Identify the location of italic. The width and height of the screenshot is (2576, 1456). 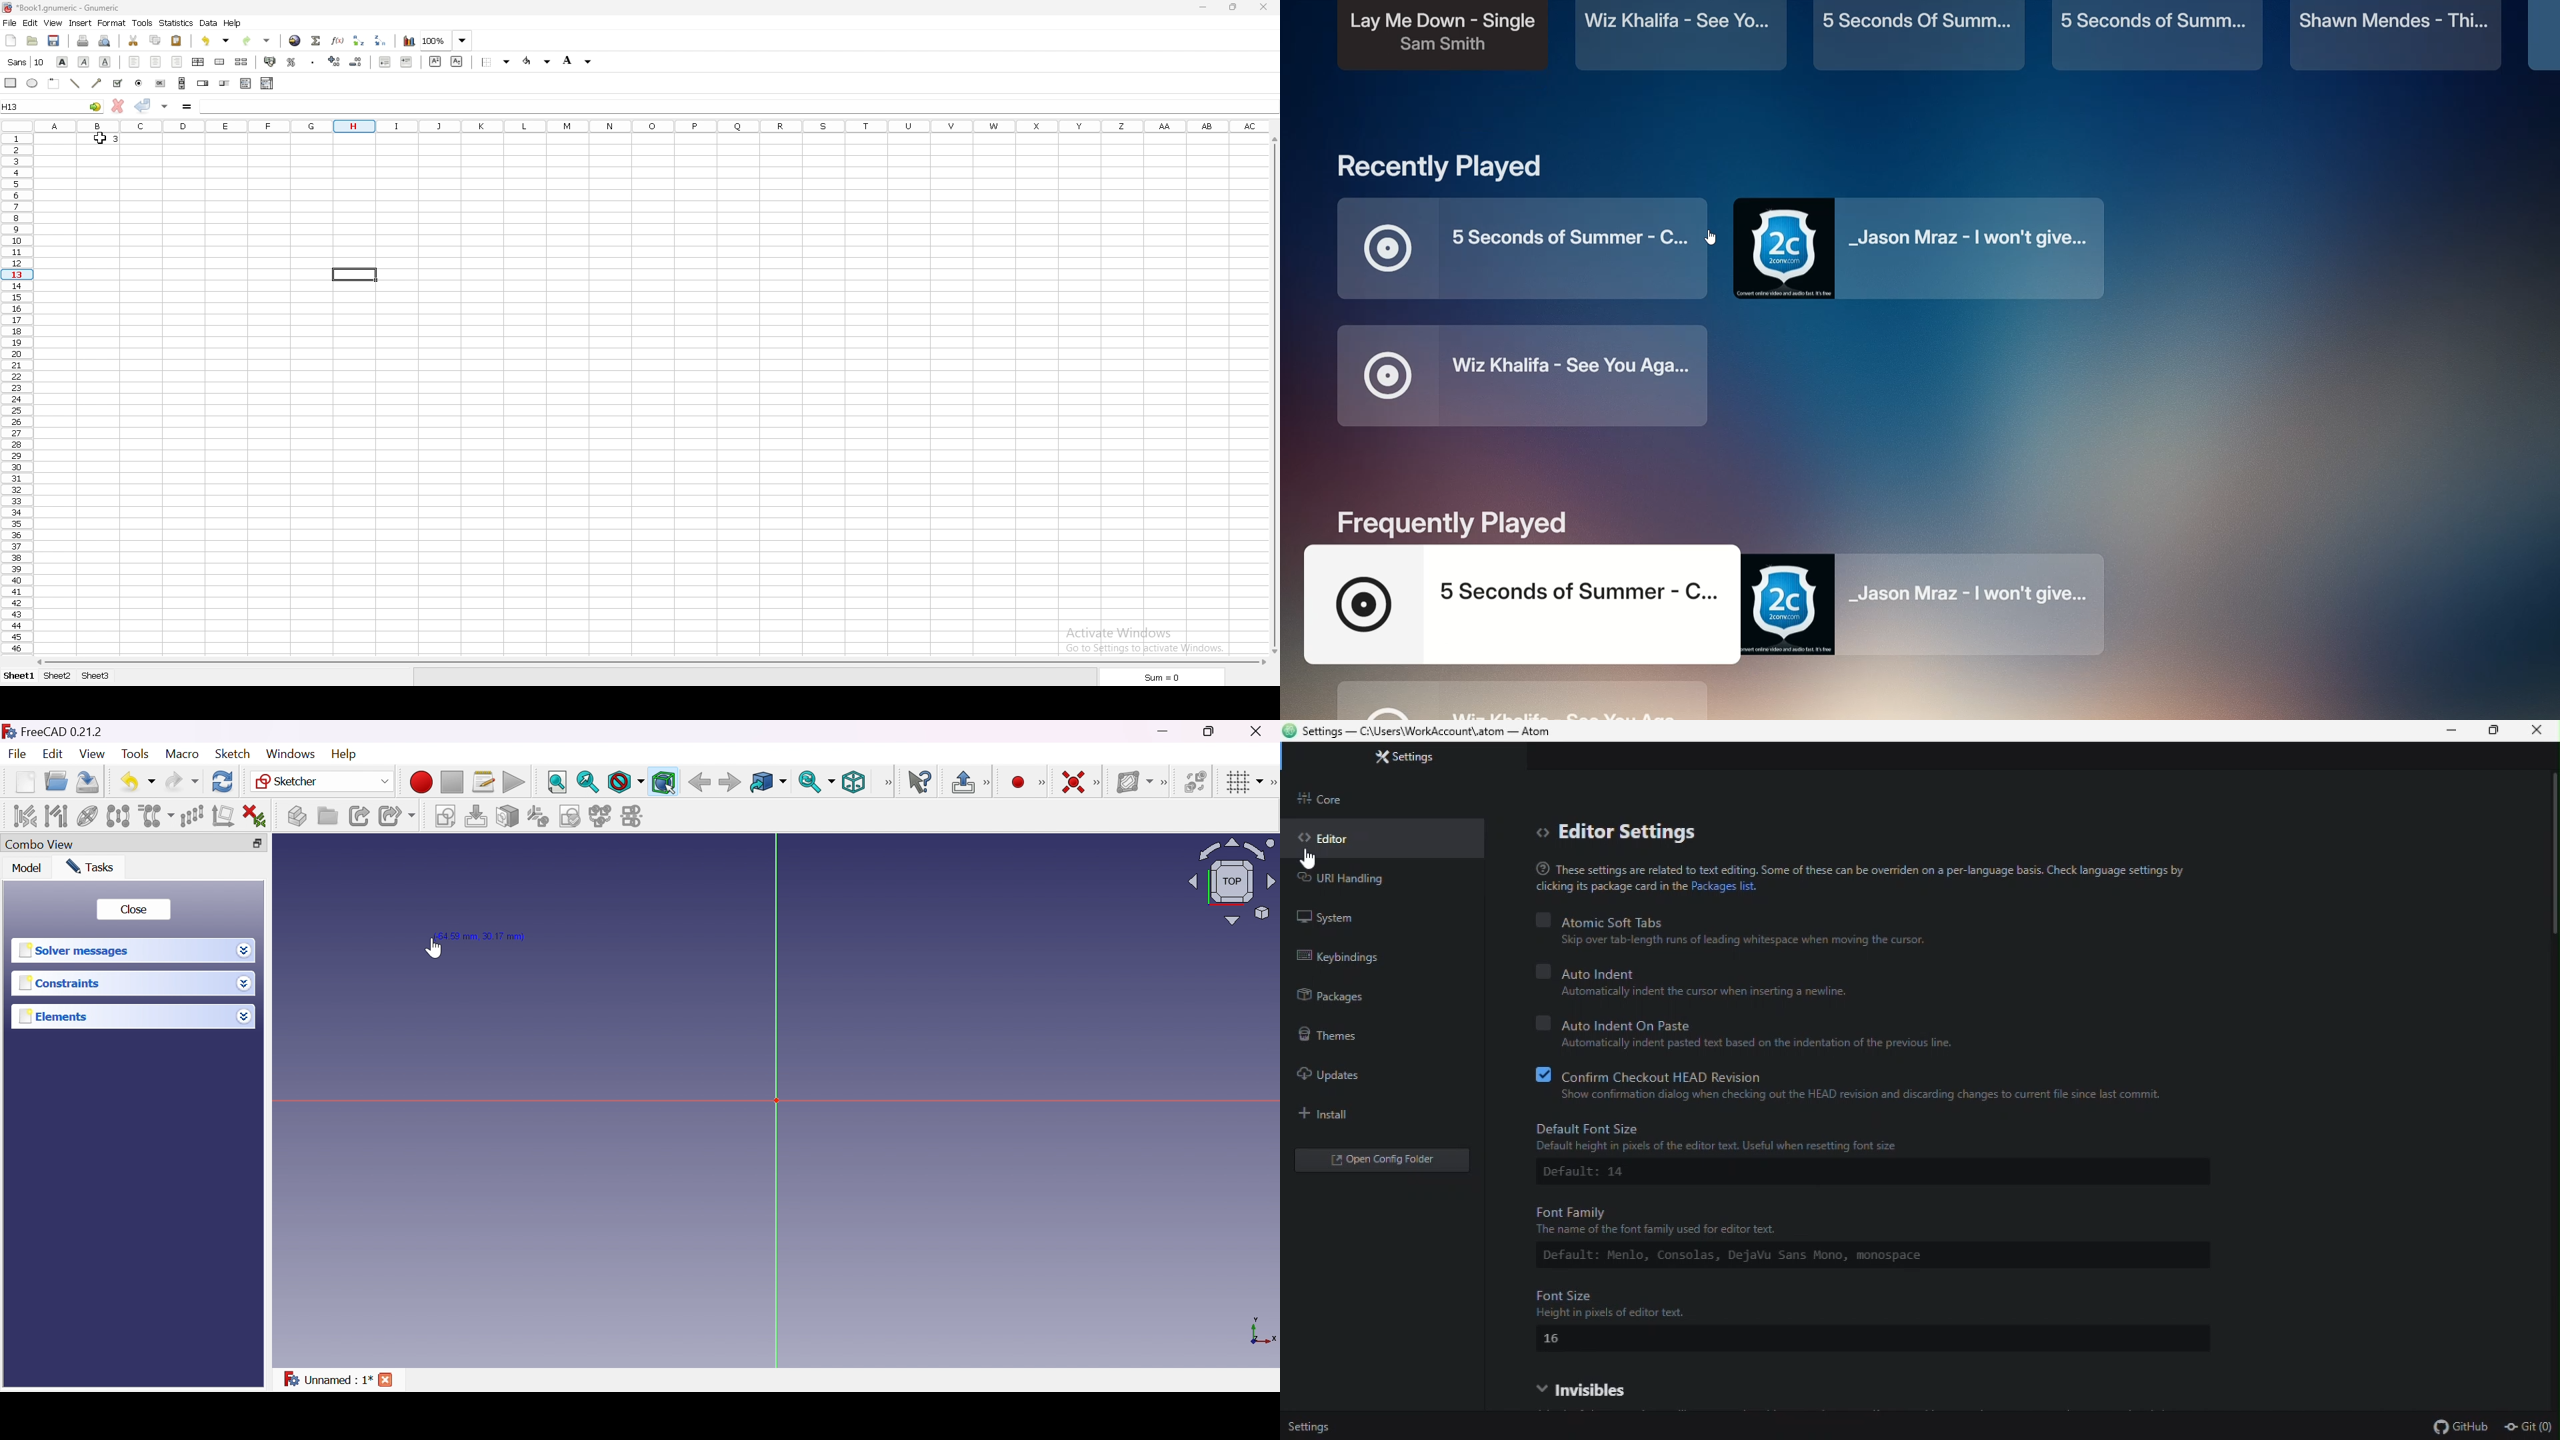
(85, 61).